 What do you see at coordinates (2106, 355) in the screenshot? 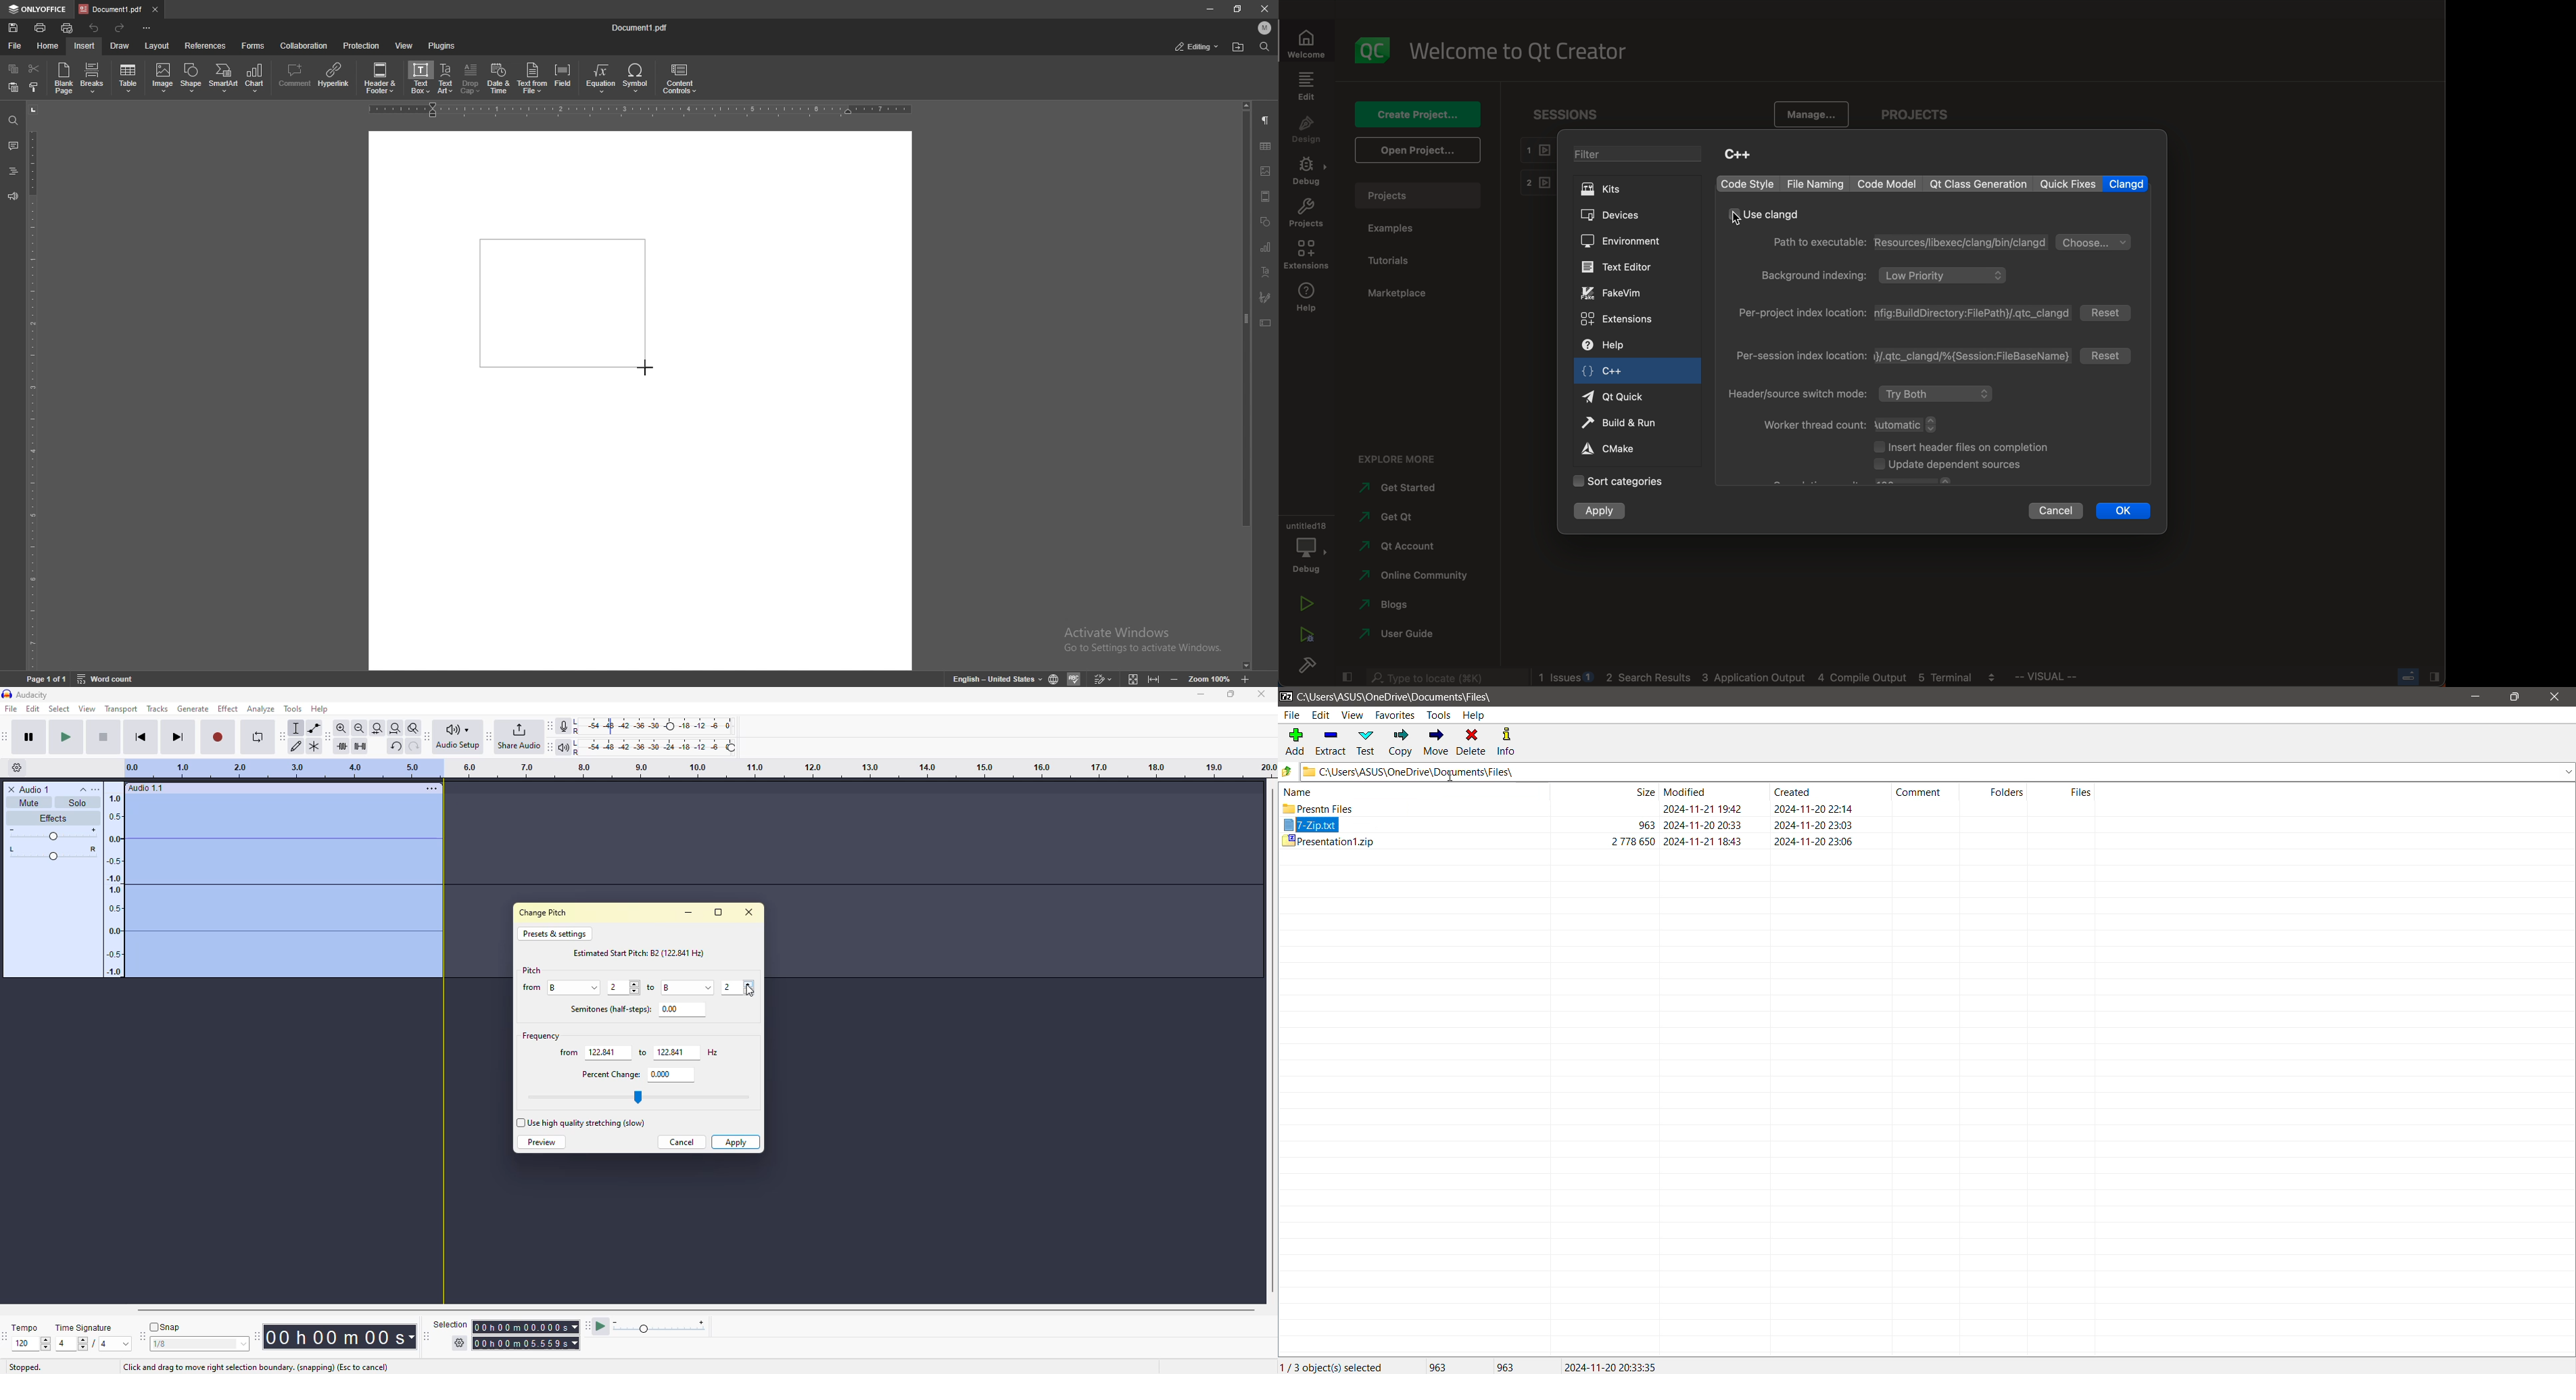
I see `reset` at bounding box center [2106, 355].